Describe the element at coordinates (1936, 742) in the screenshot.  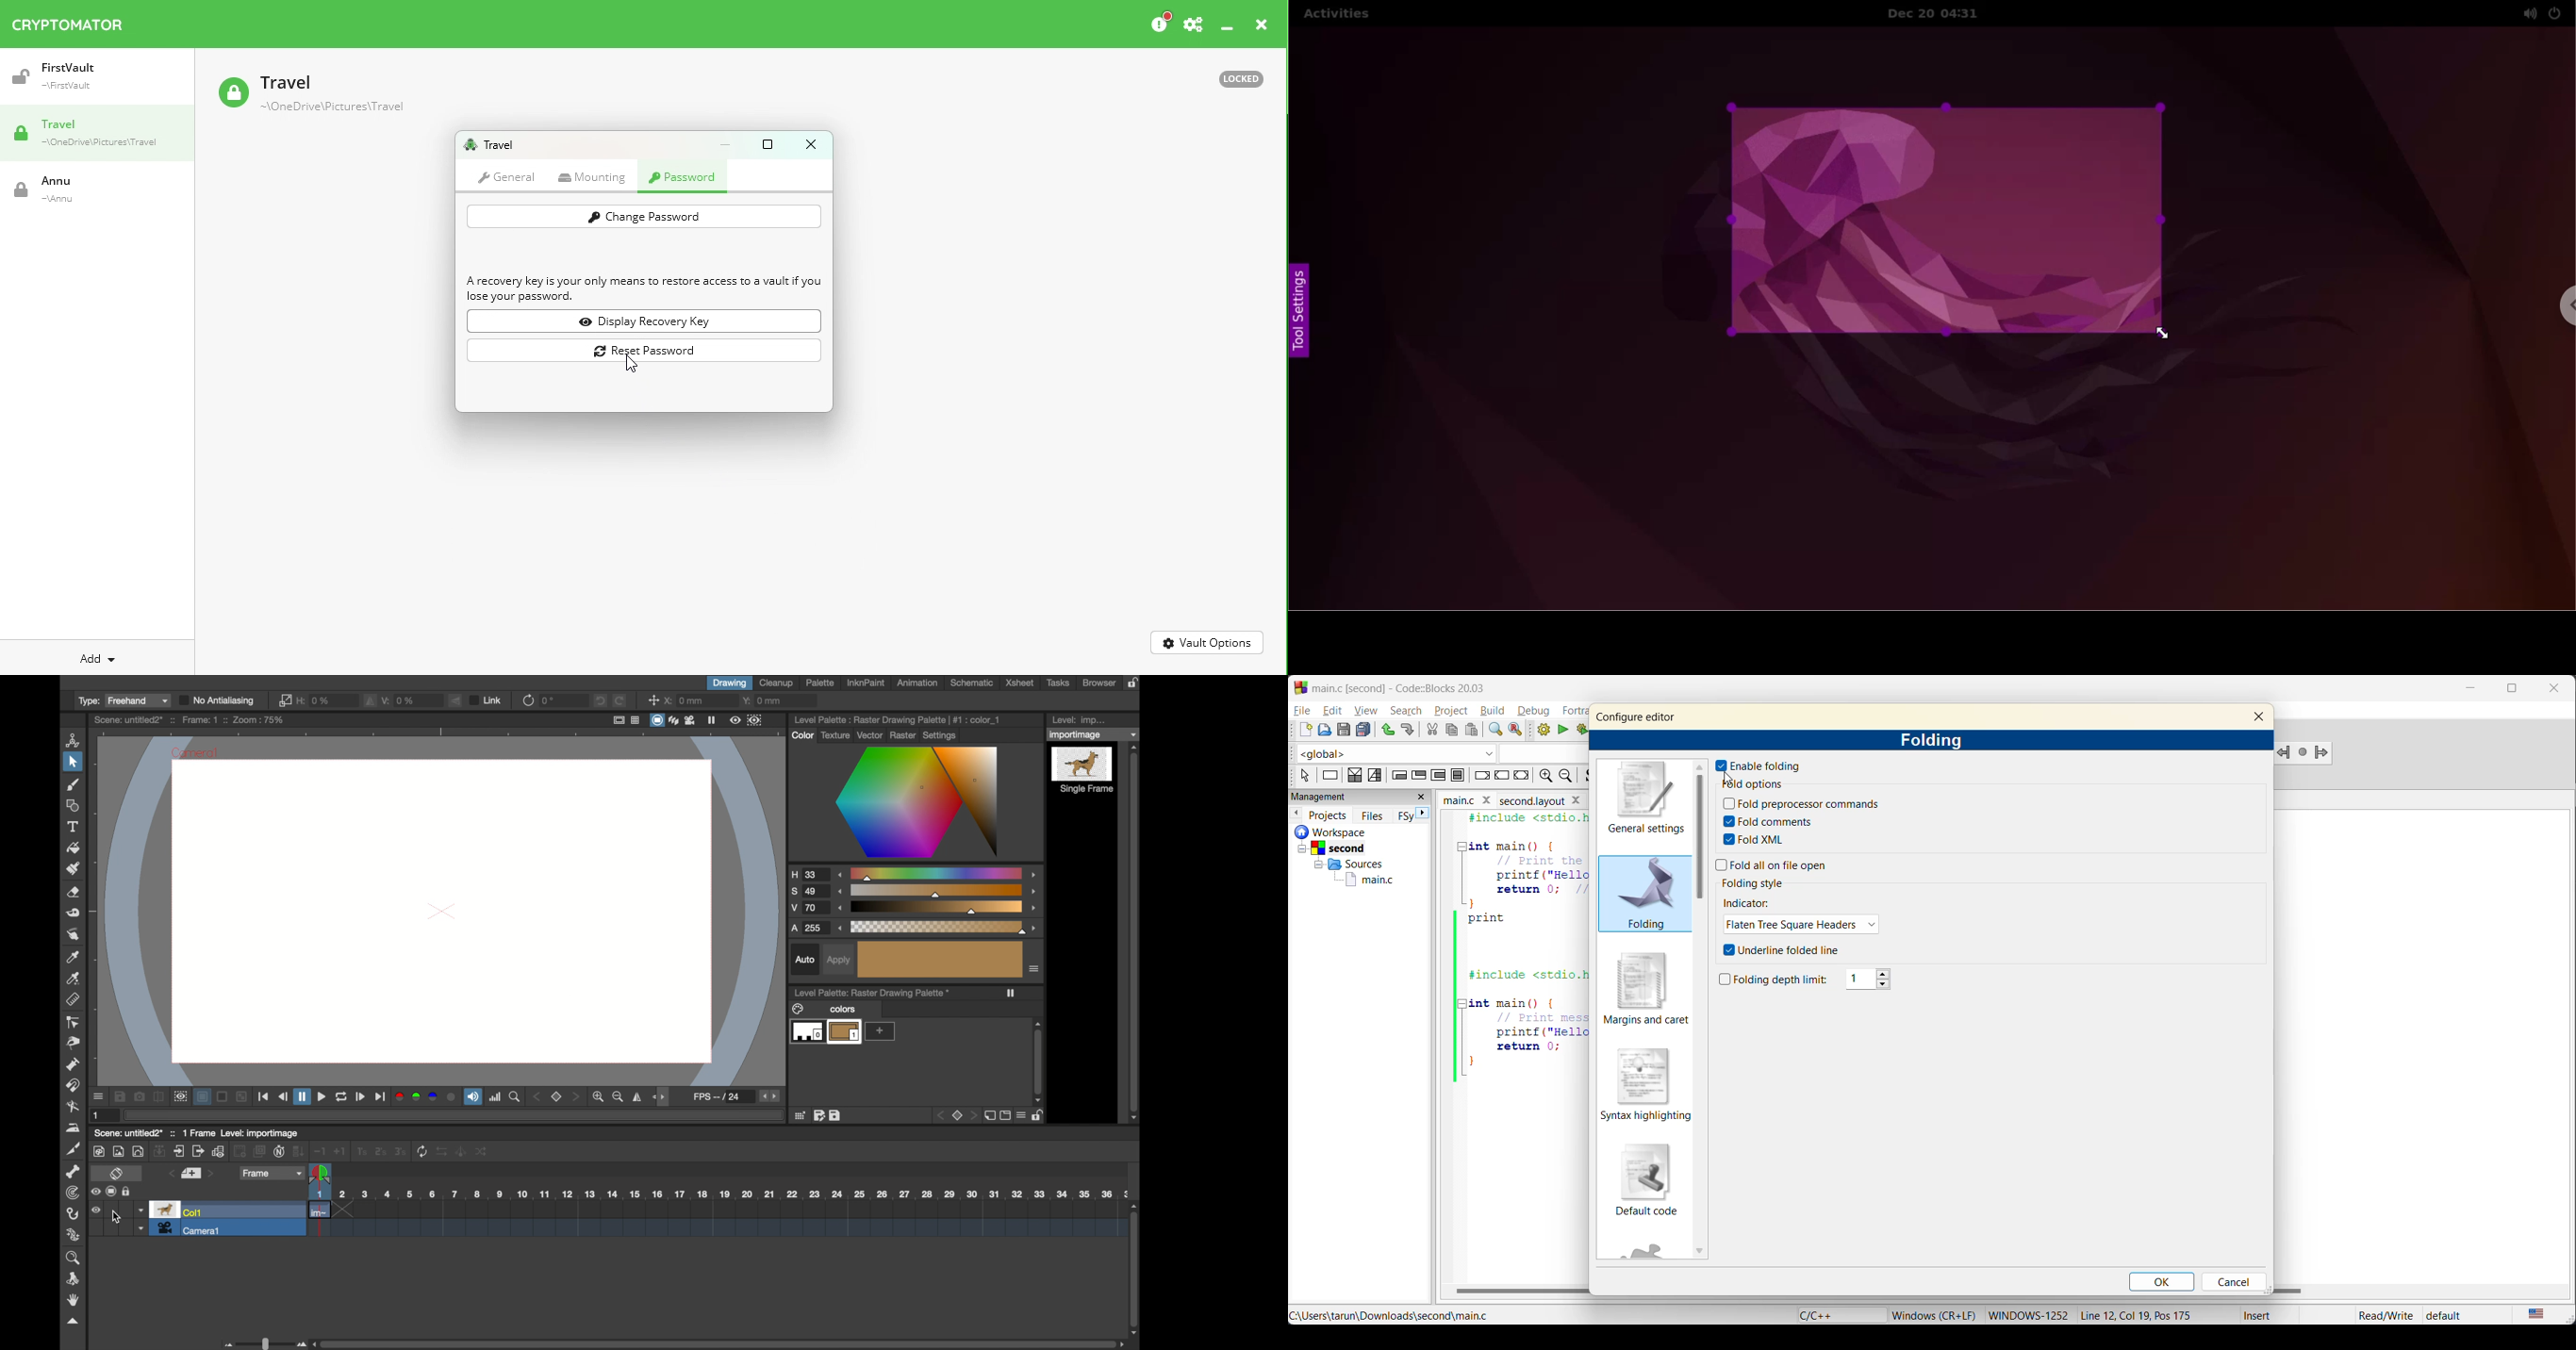
I see `folding` at that location.